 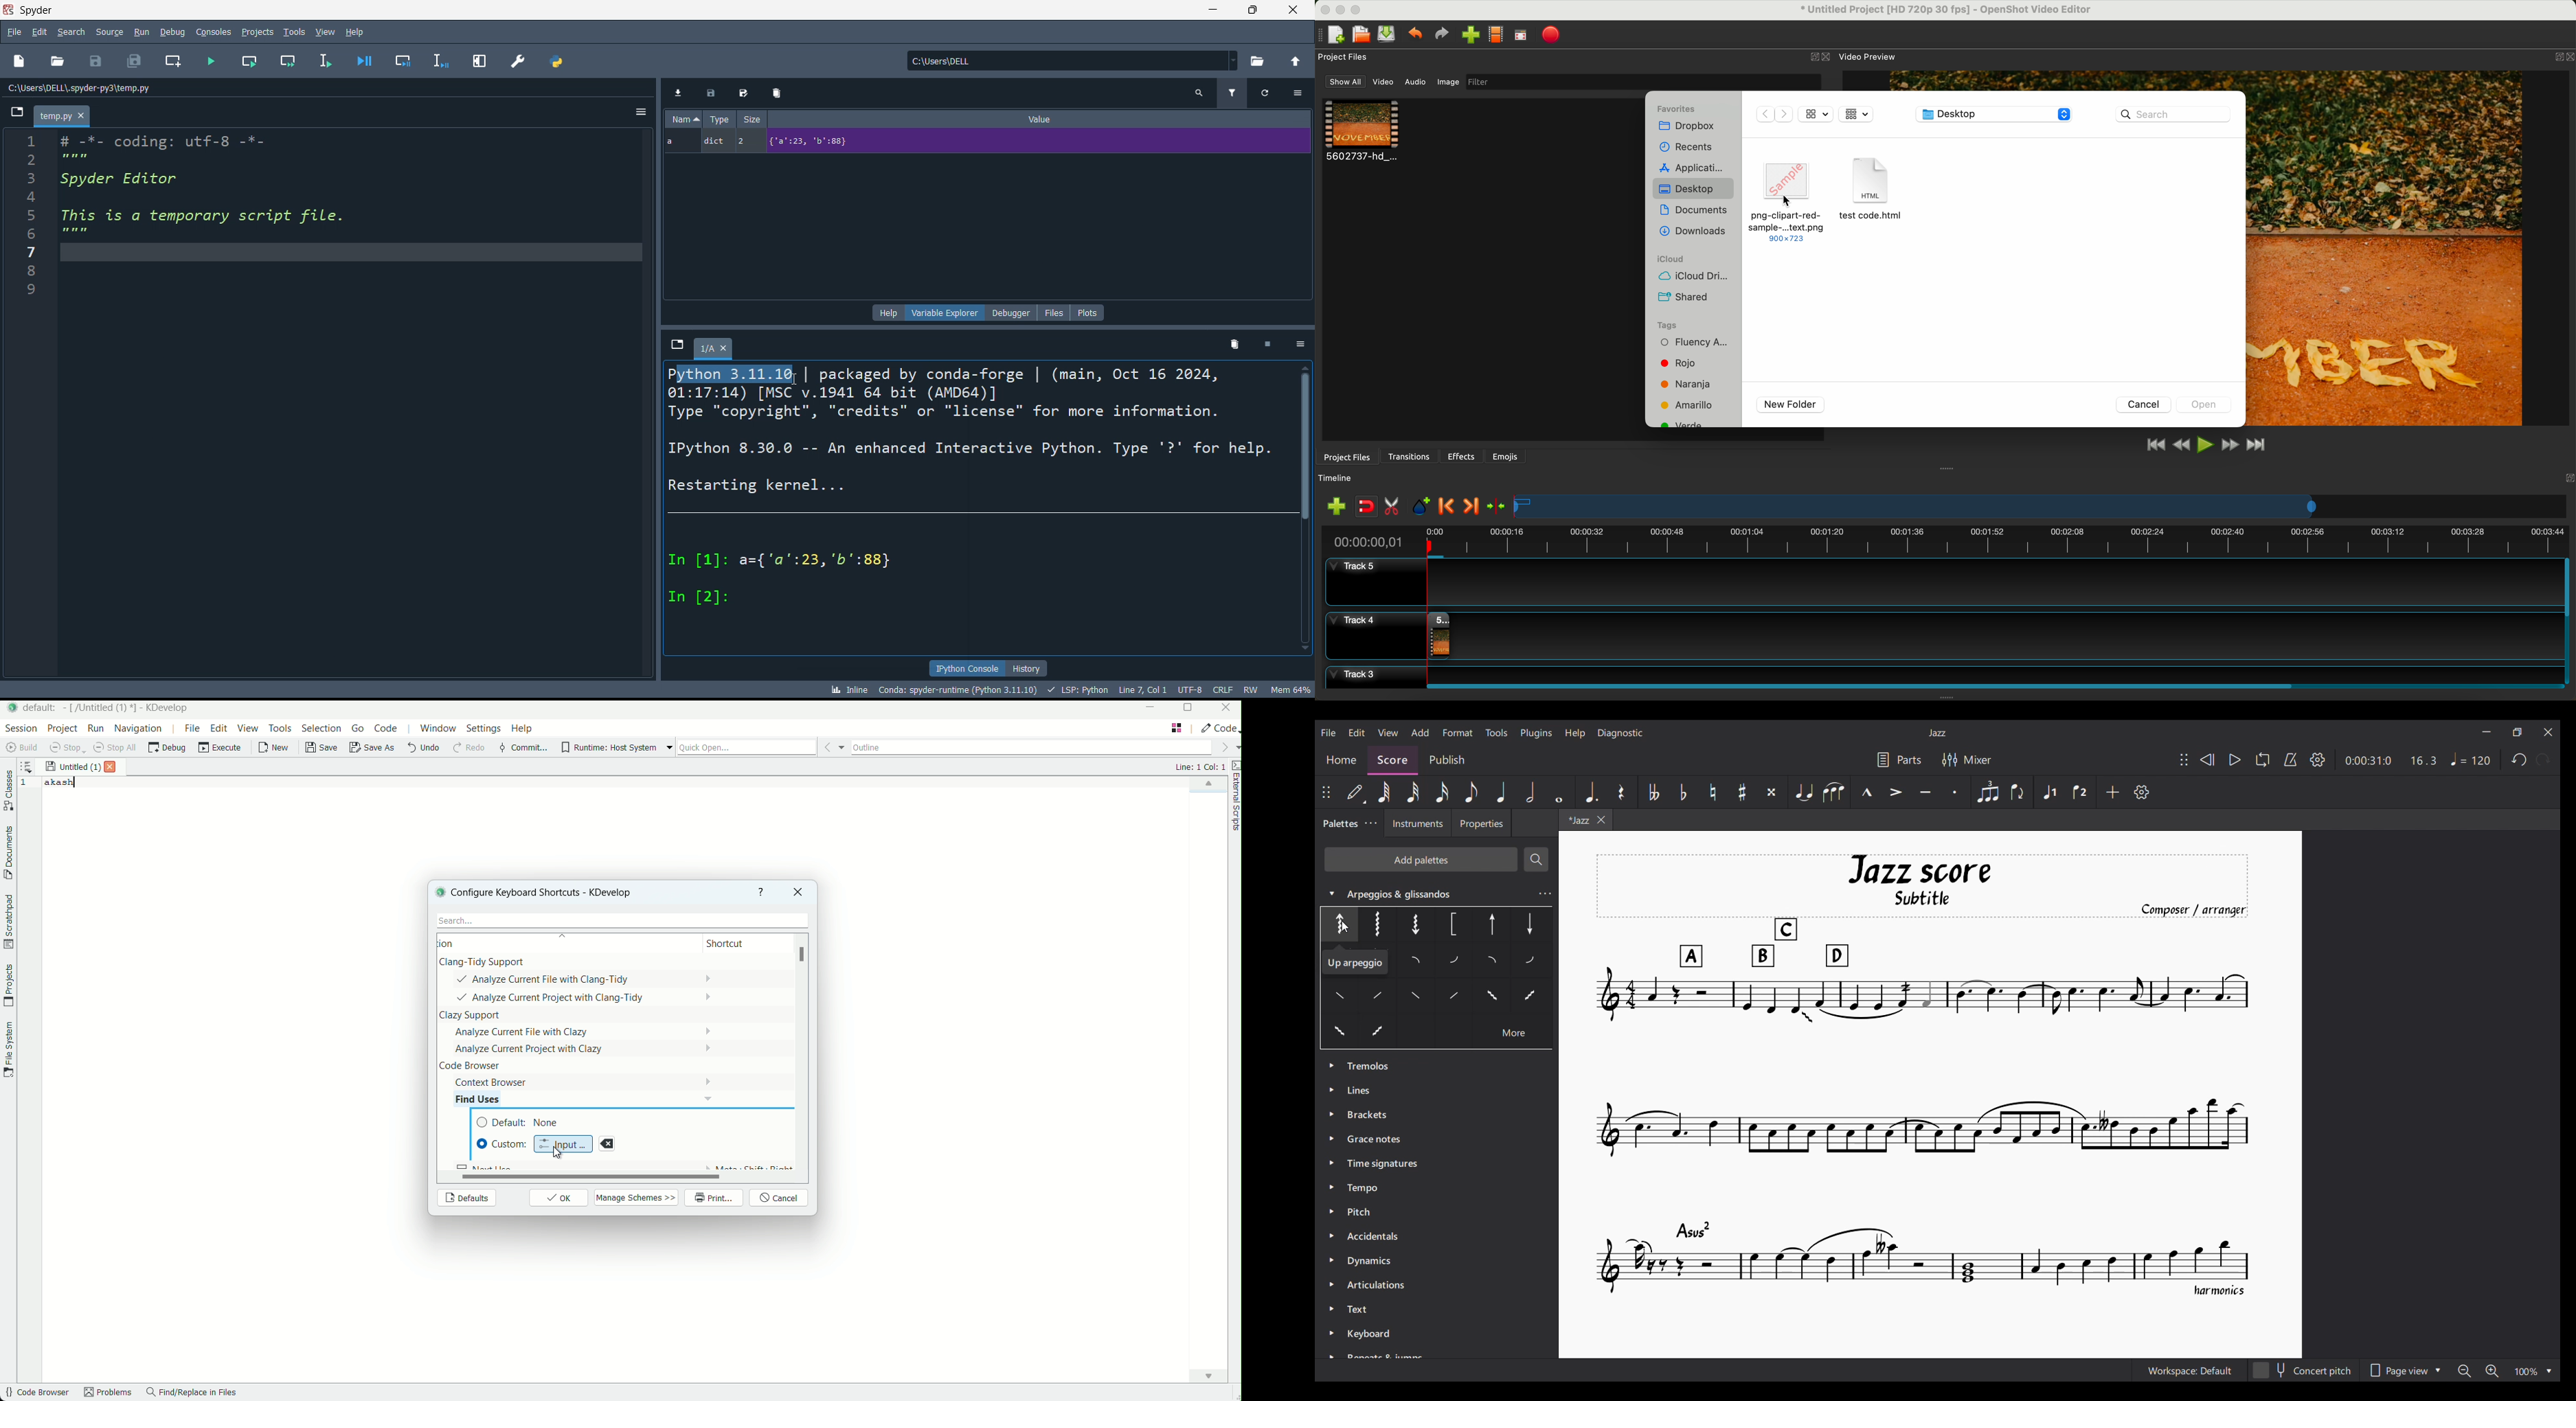 What do you see at coordinates (40, 9) in the screenshot?
I see `spyder` at bounding box center [40, 9].